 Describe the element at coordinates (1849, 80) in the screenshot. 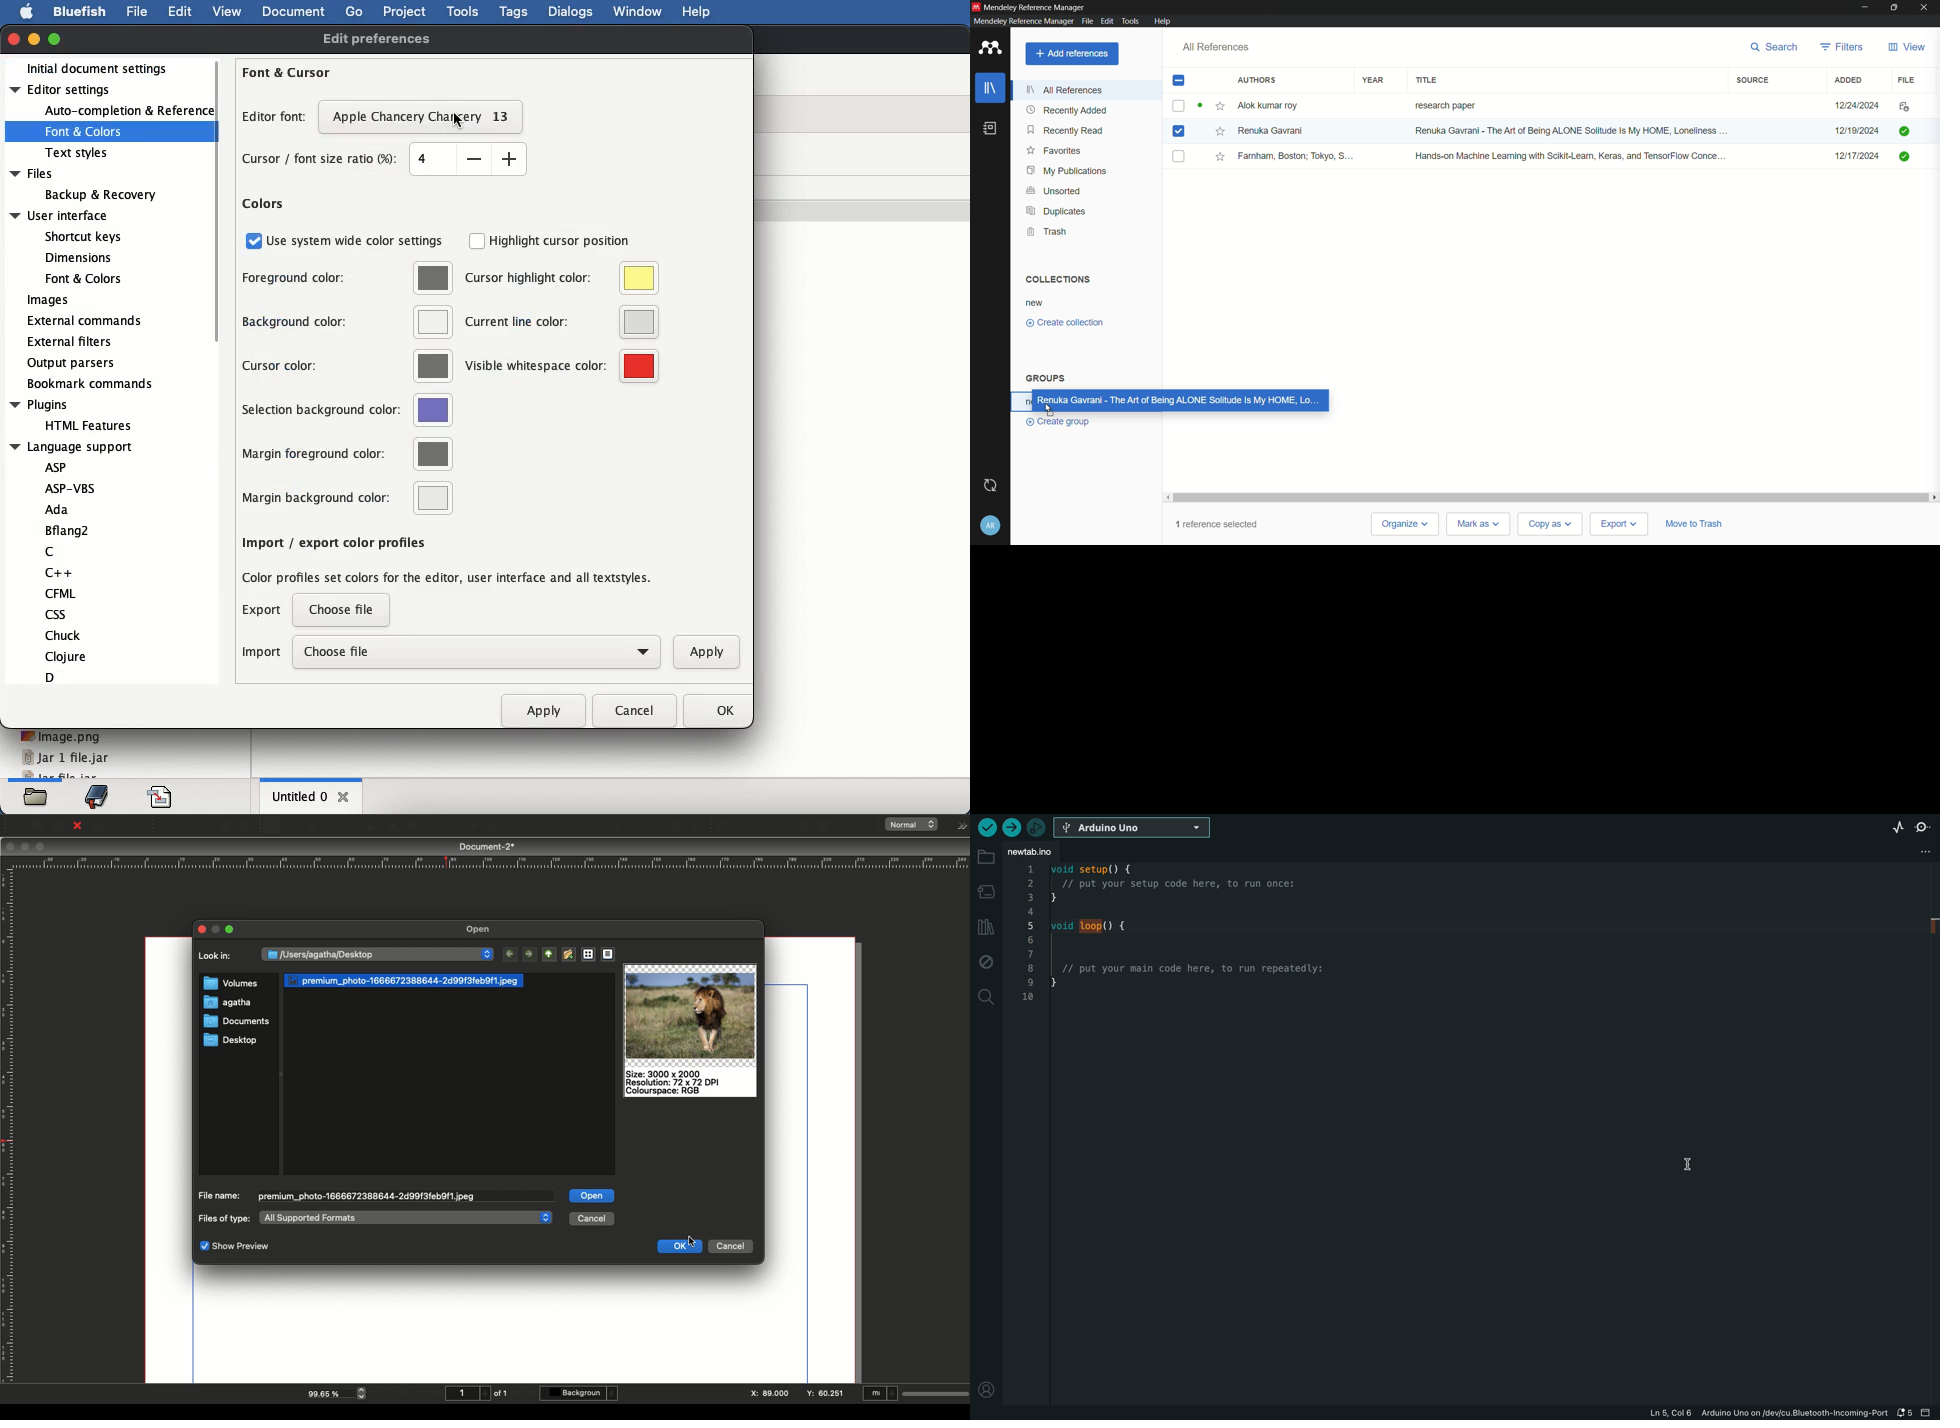

I see `added` at that location.